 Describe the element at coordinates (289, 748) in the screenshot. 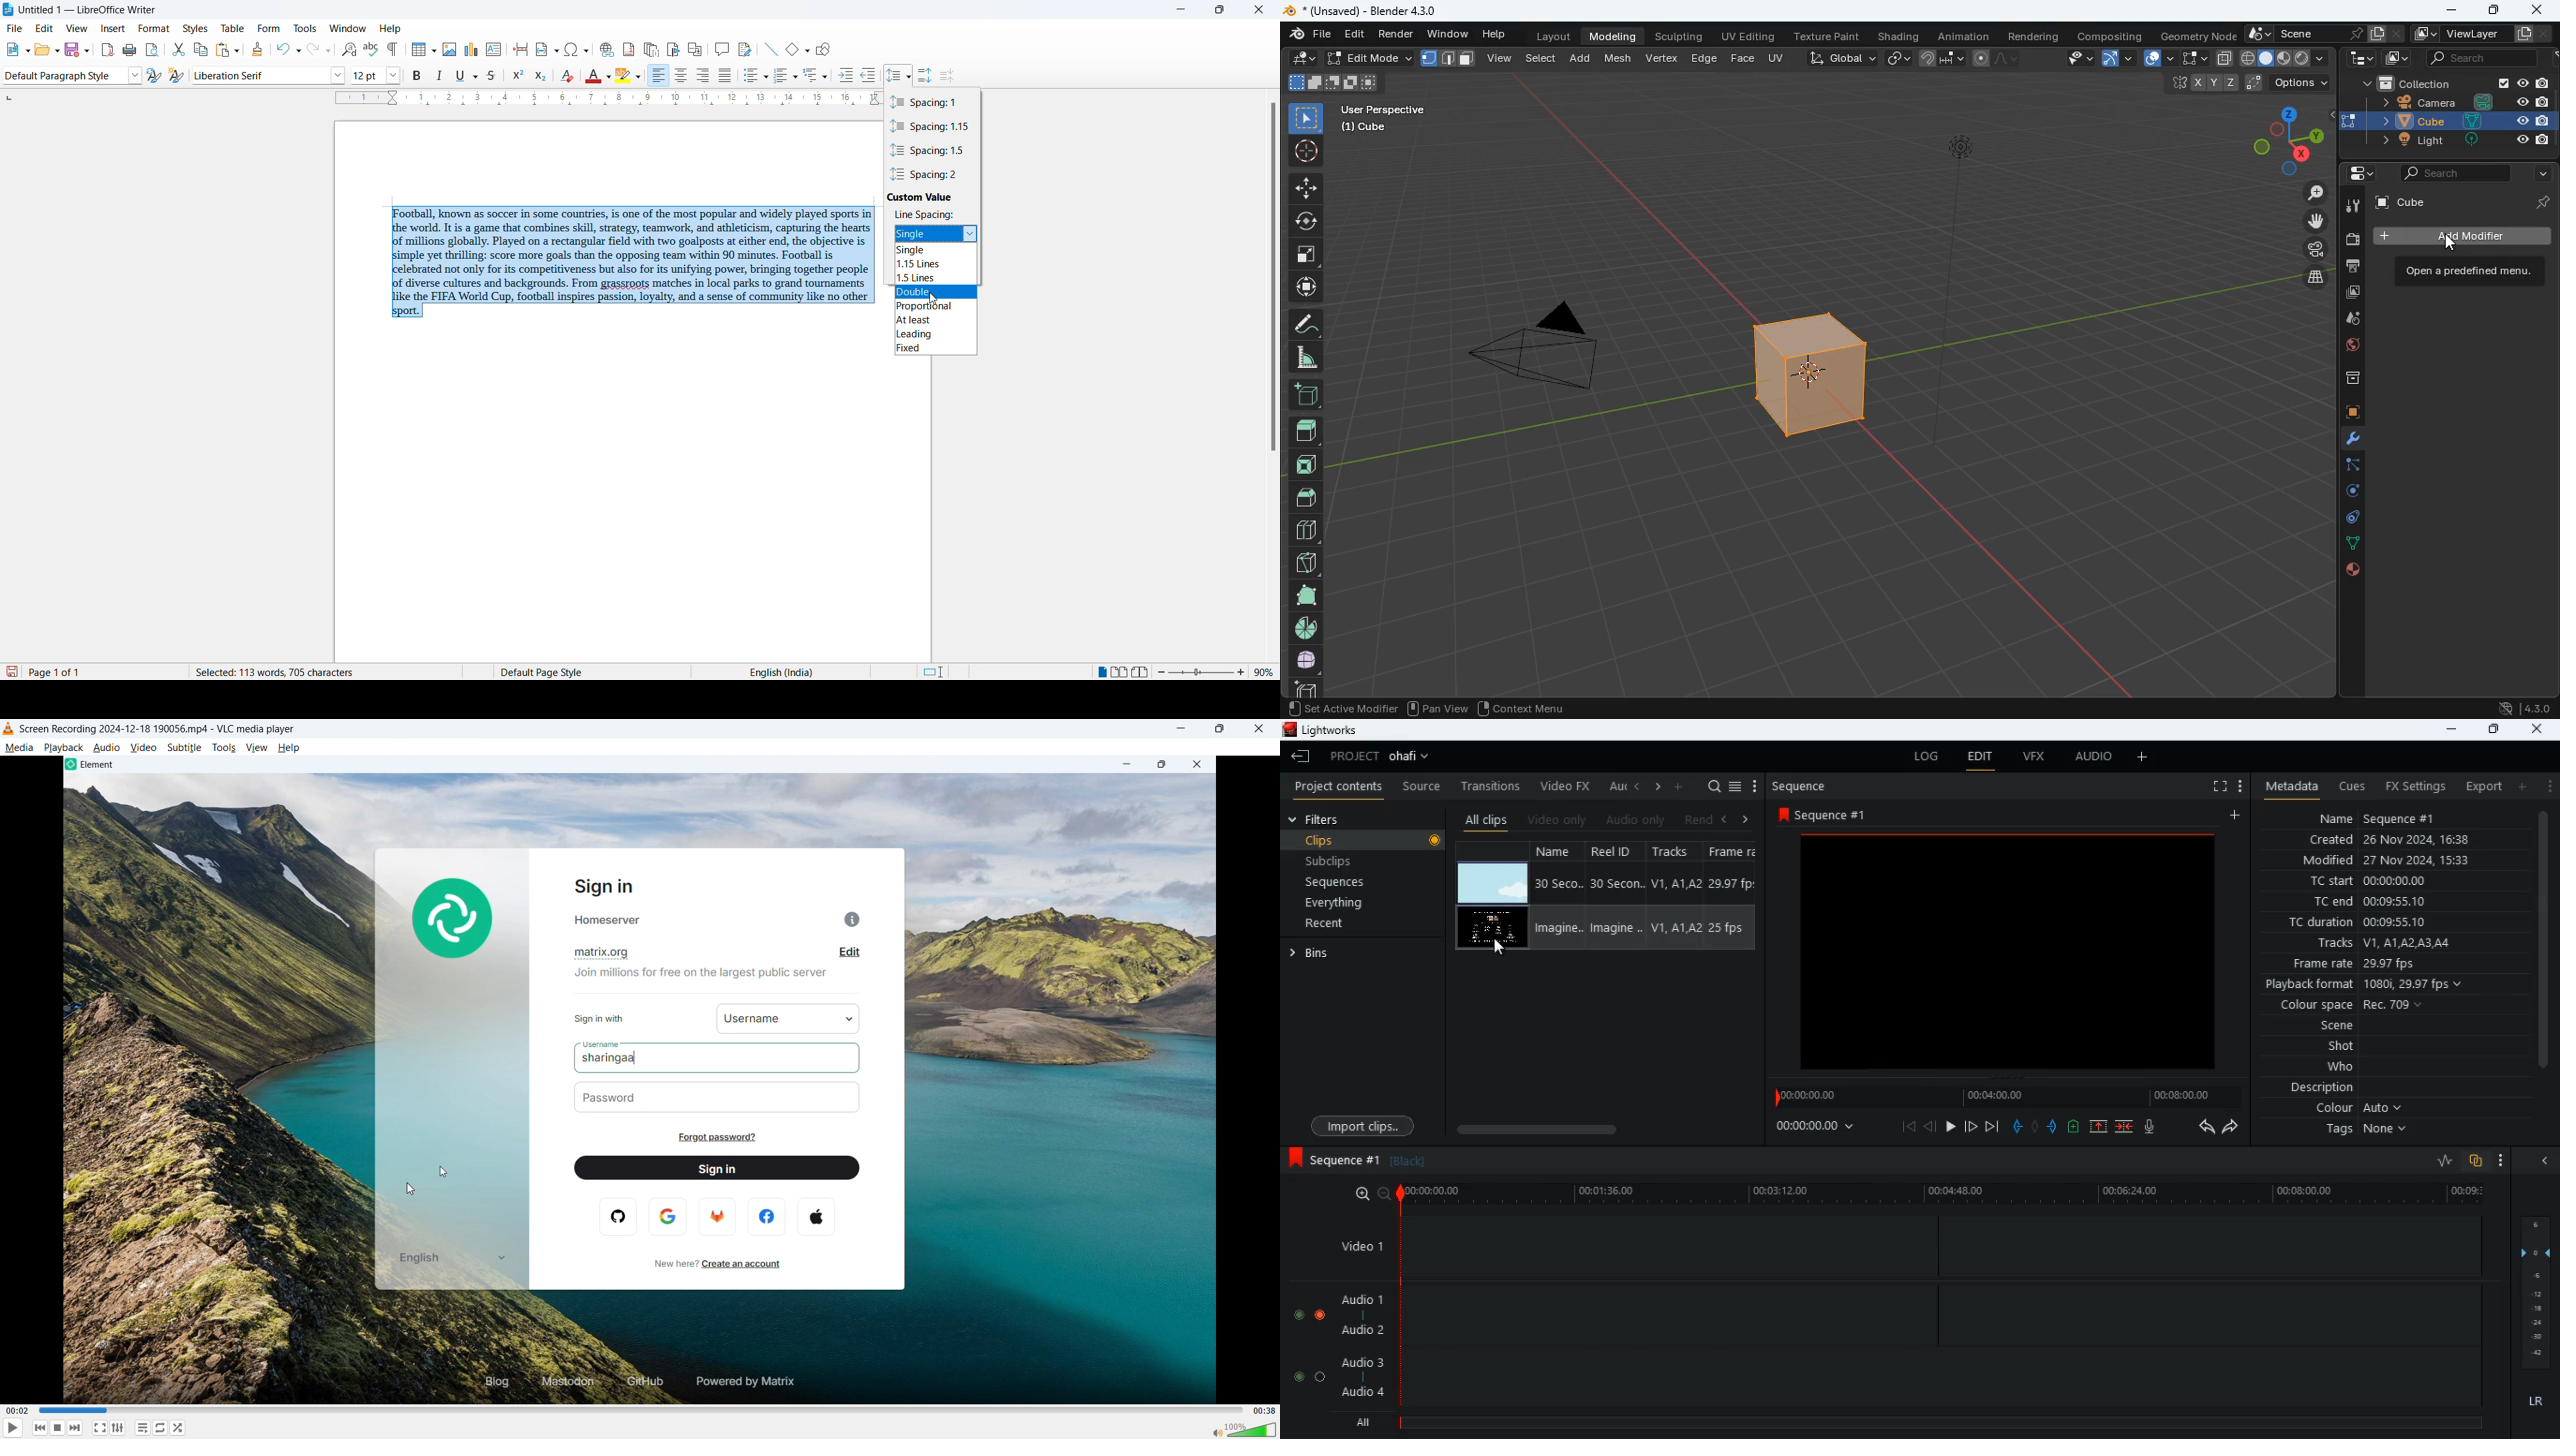

I see `help ` at that location.